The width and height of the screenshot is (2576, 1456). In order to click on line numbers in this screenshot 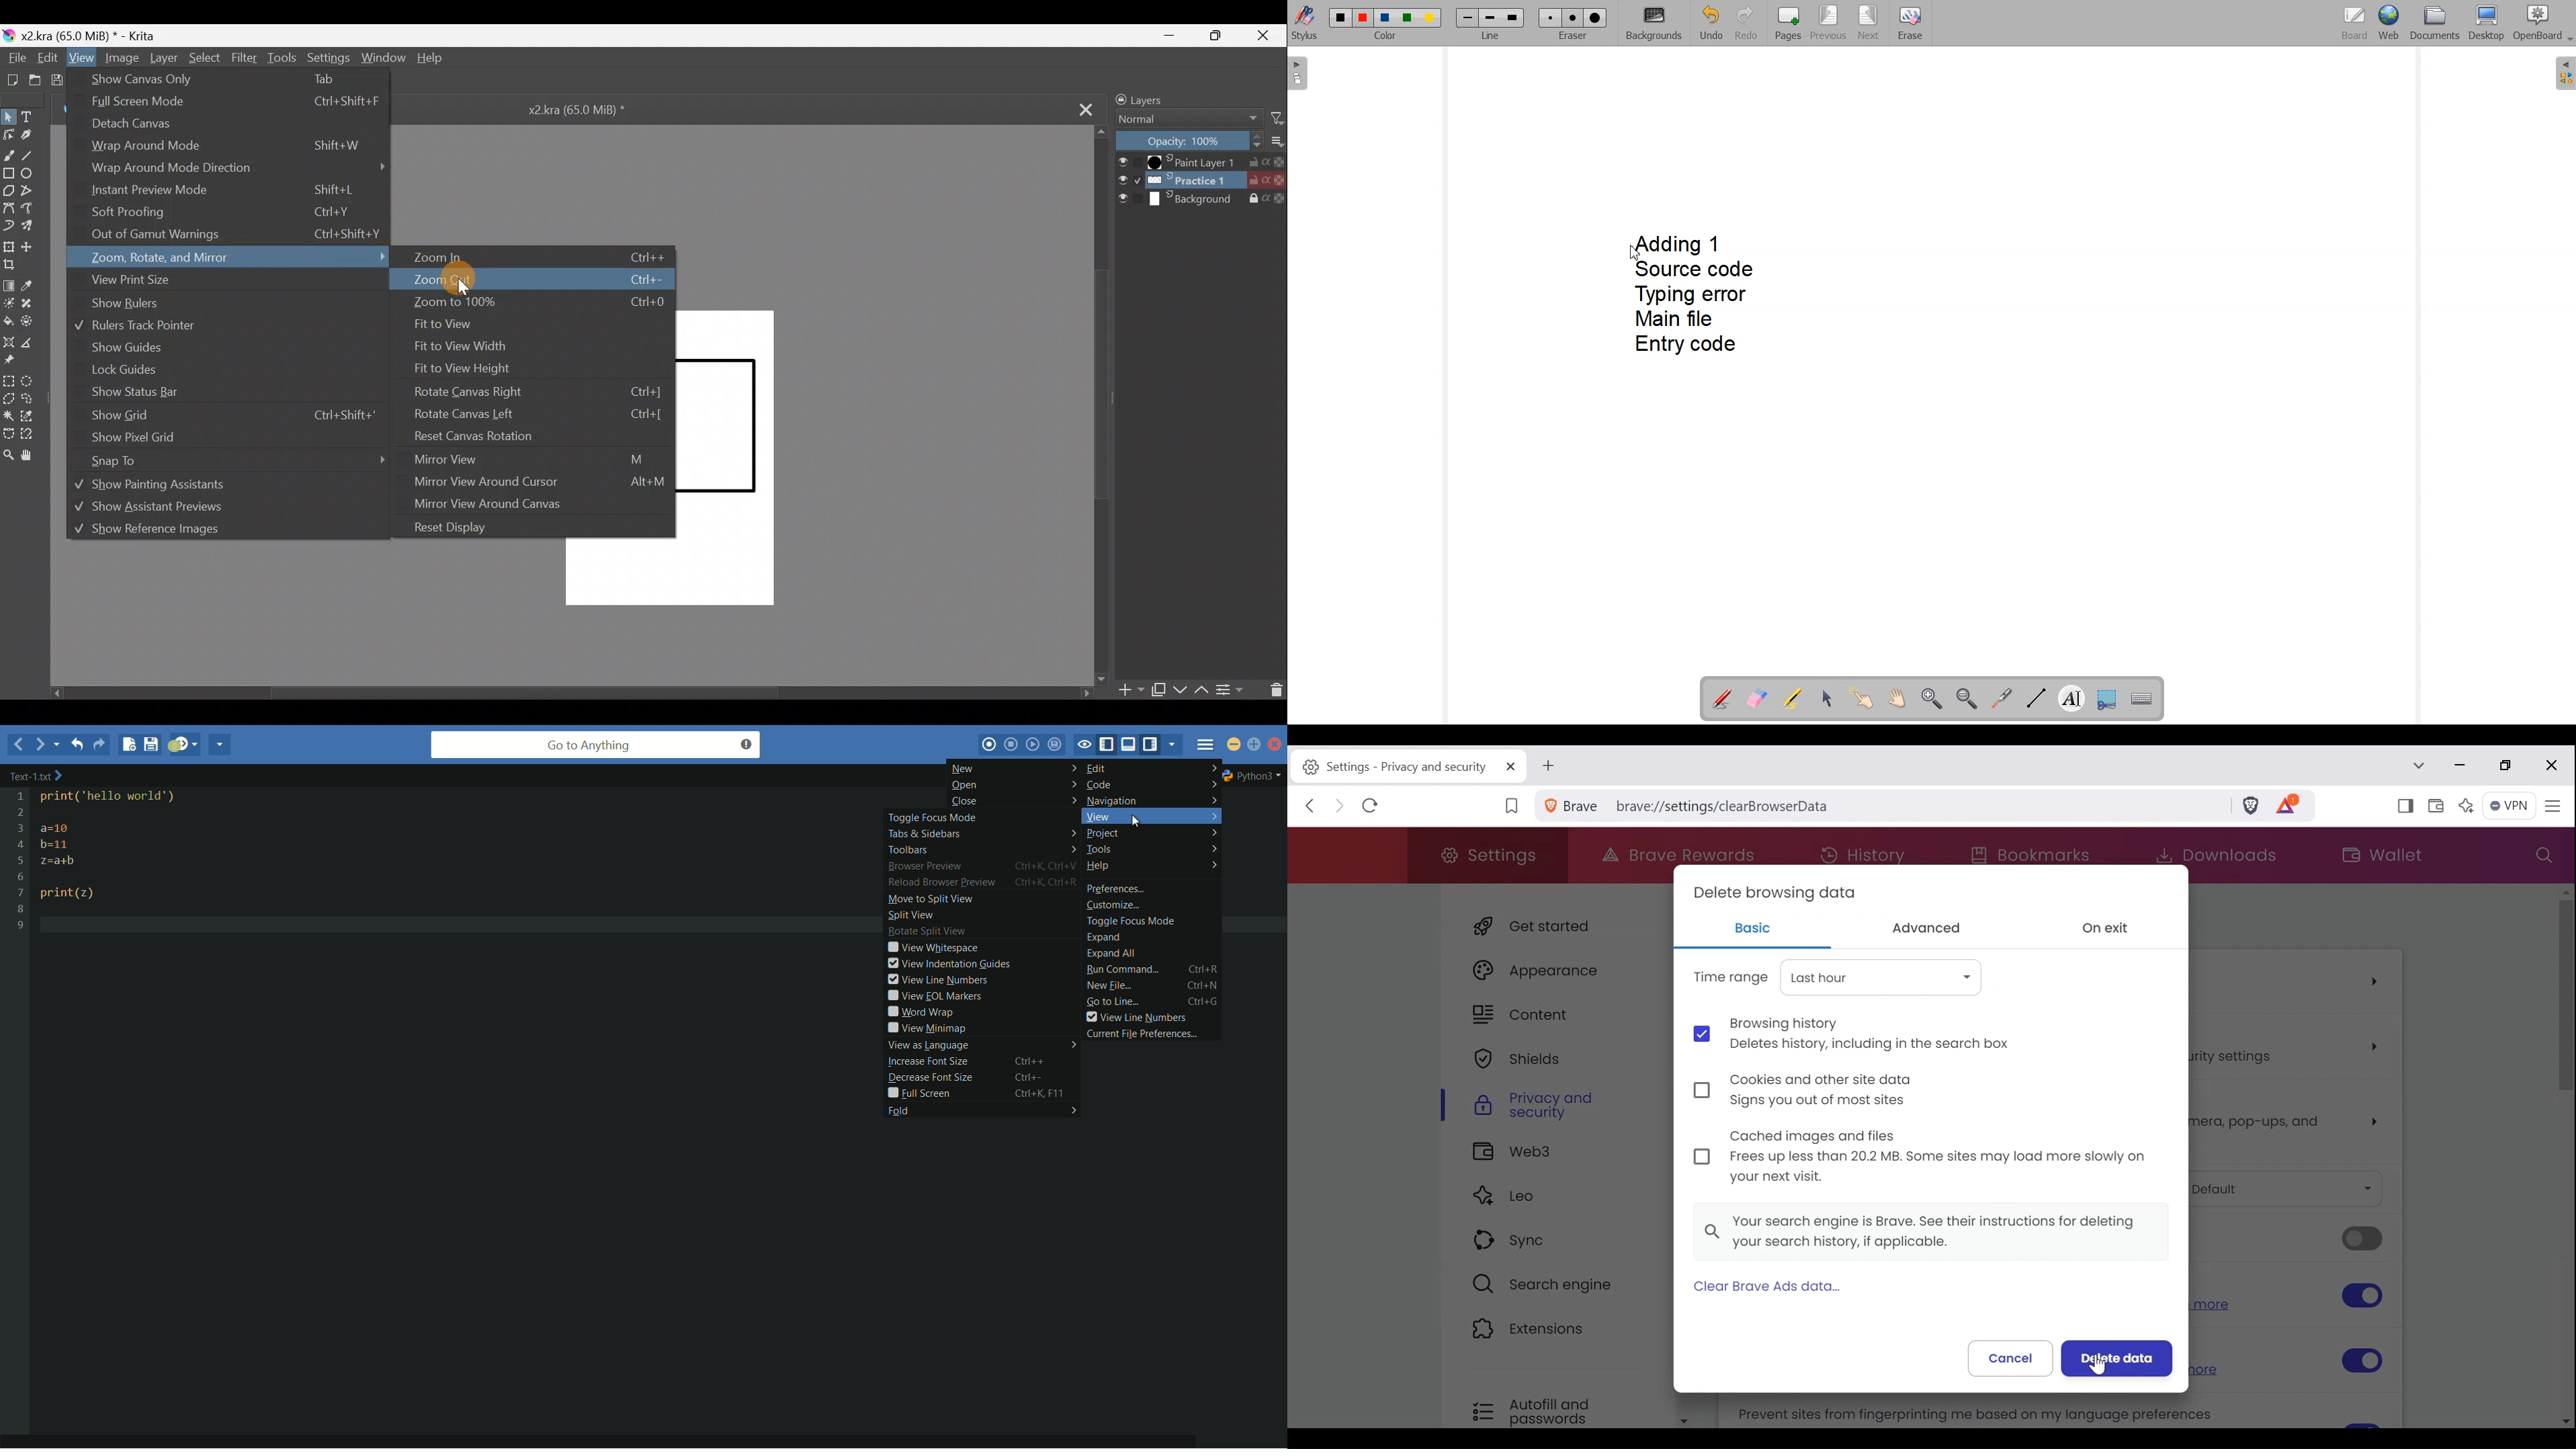, I will do `click(19, 861)`.